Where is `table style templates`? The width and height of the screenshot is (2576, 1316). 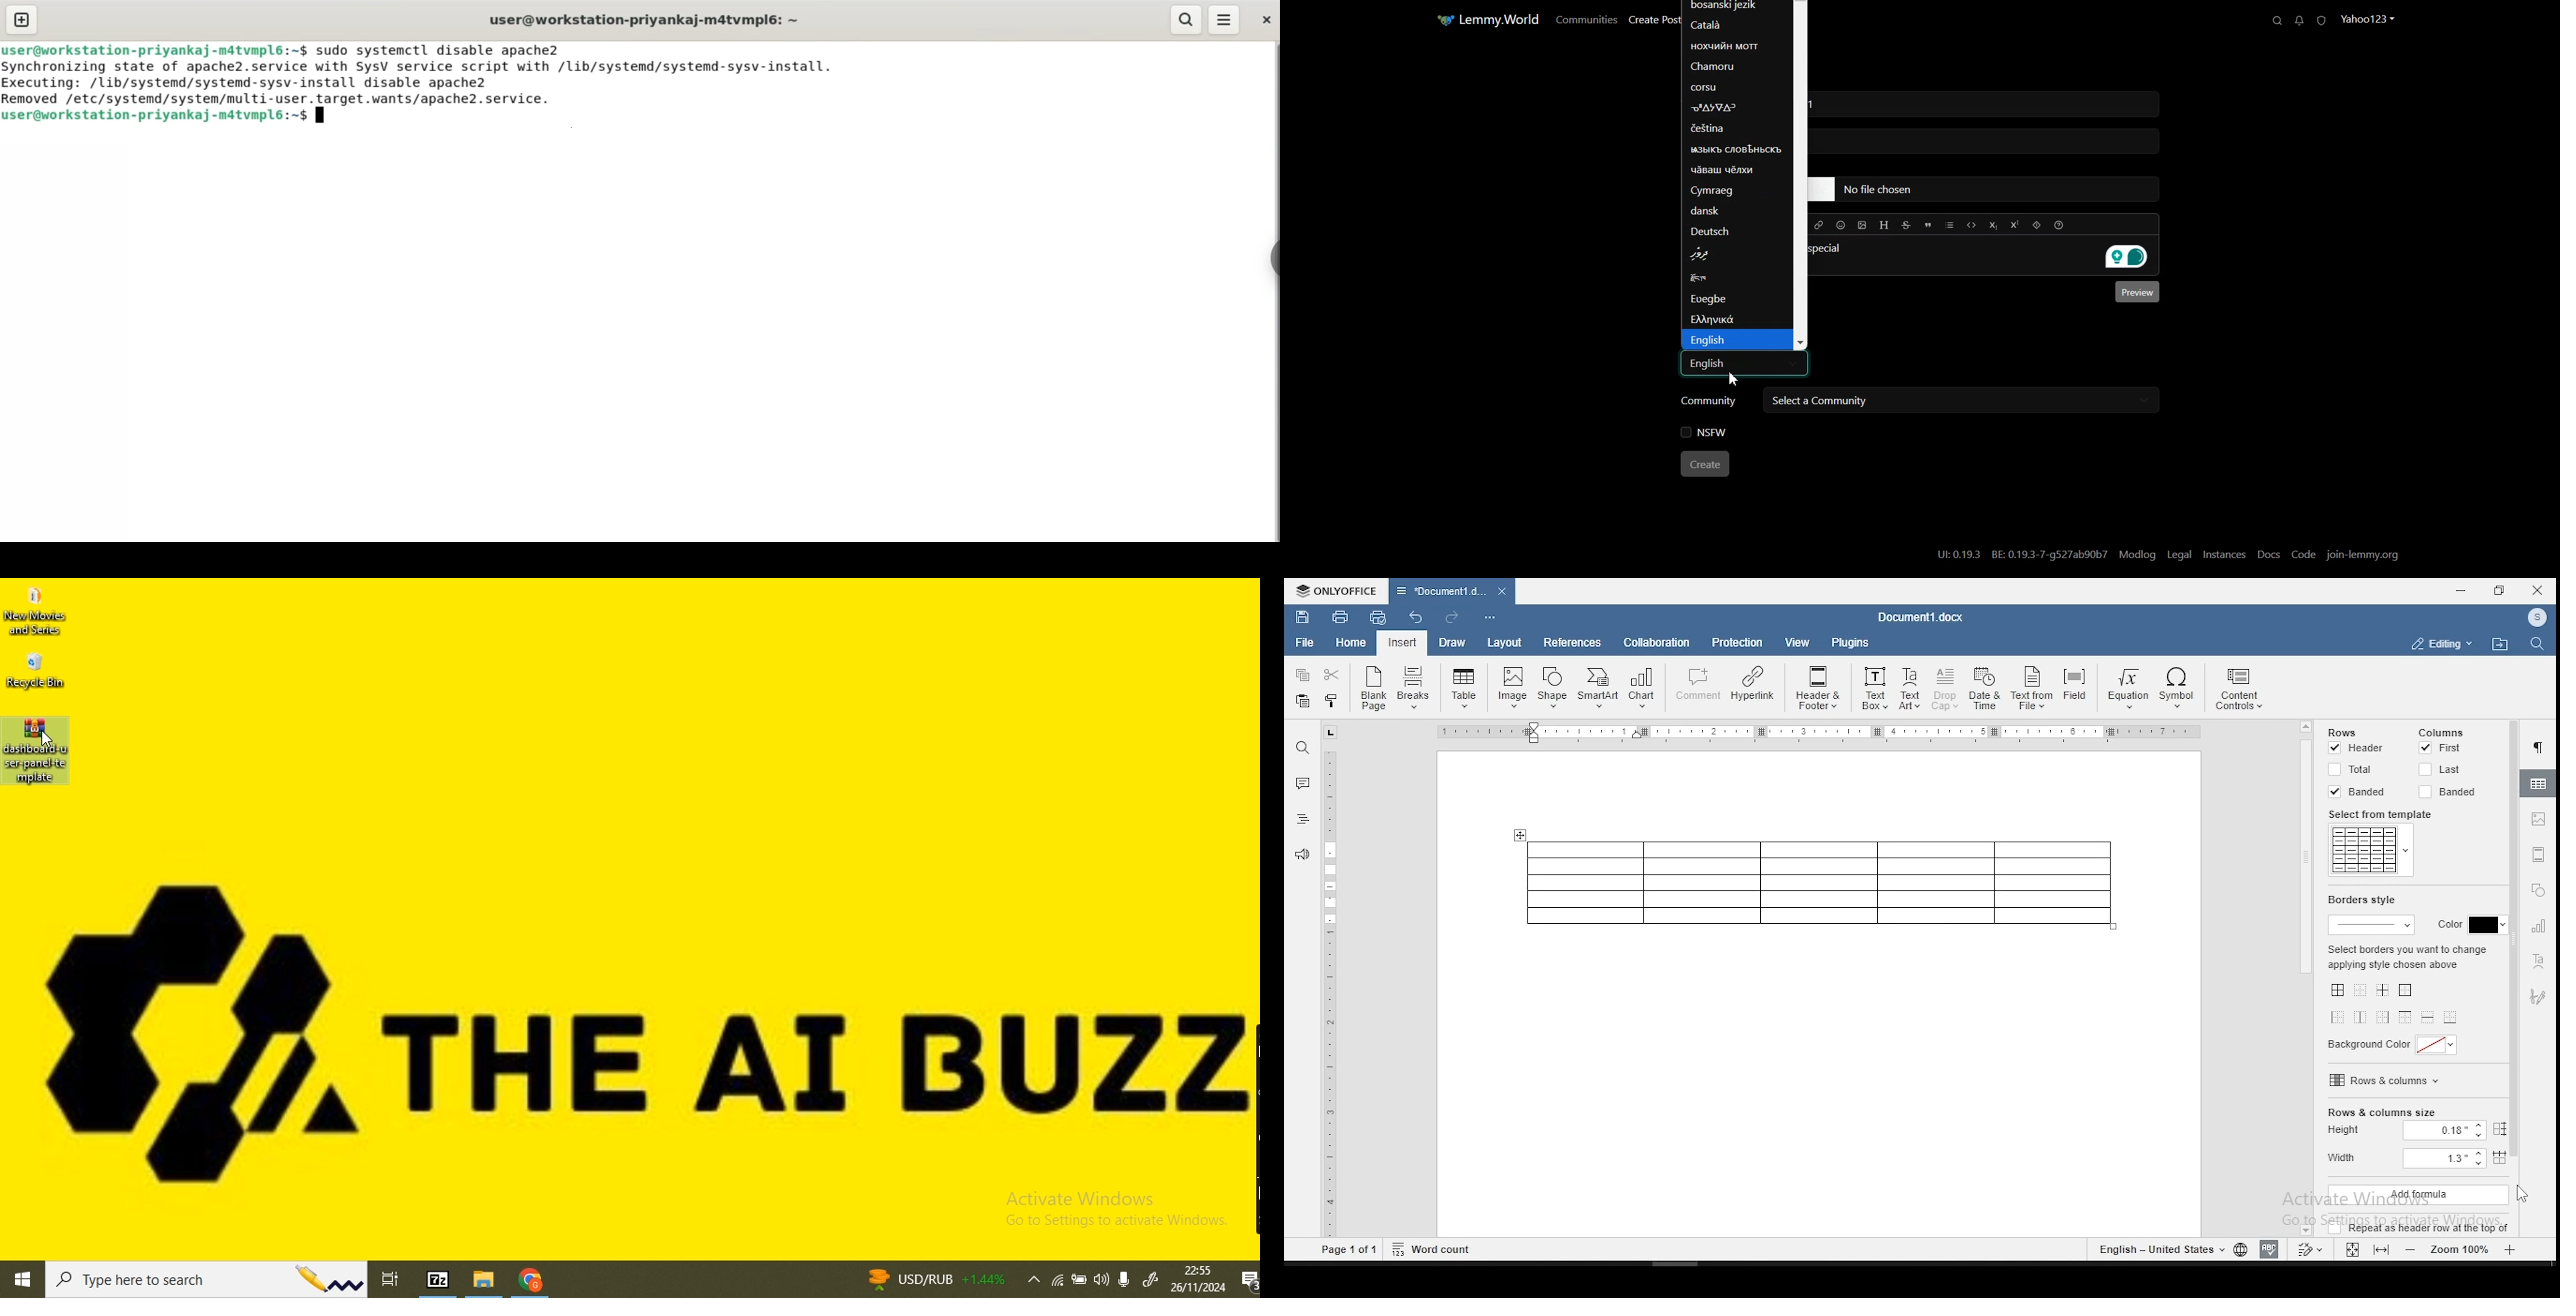 table style templates is located at coordinates (2367, 852).